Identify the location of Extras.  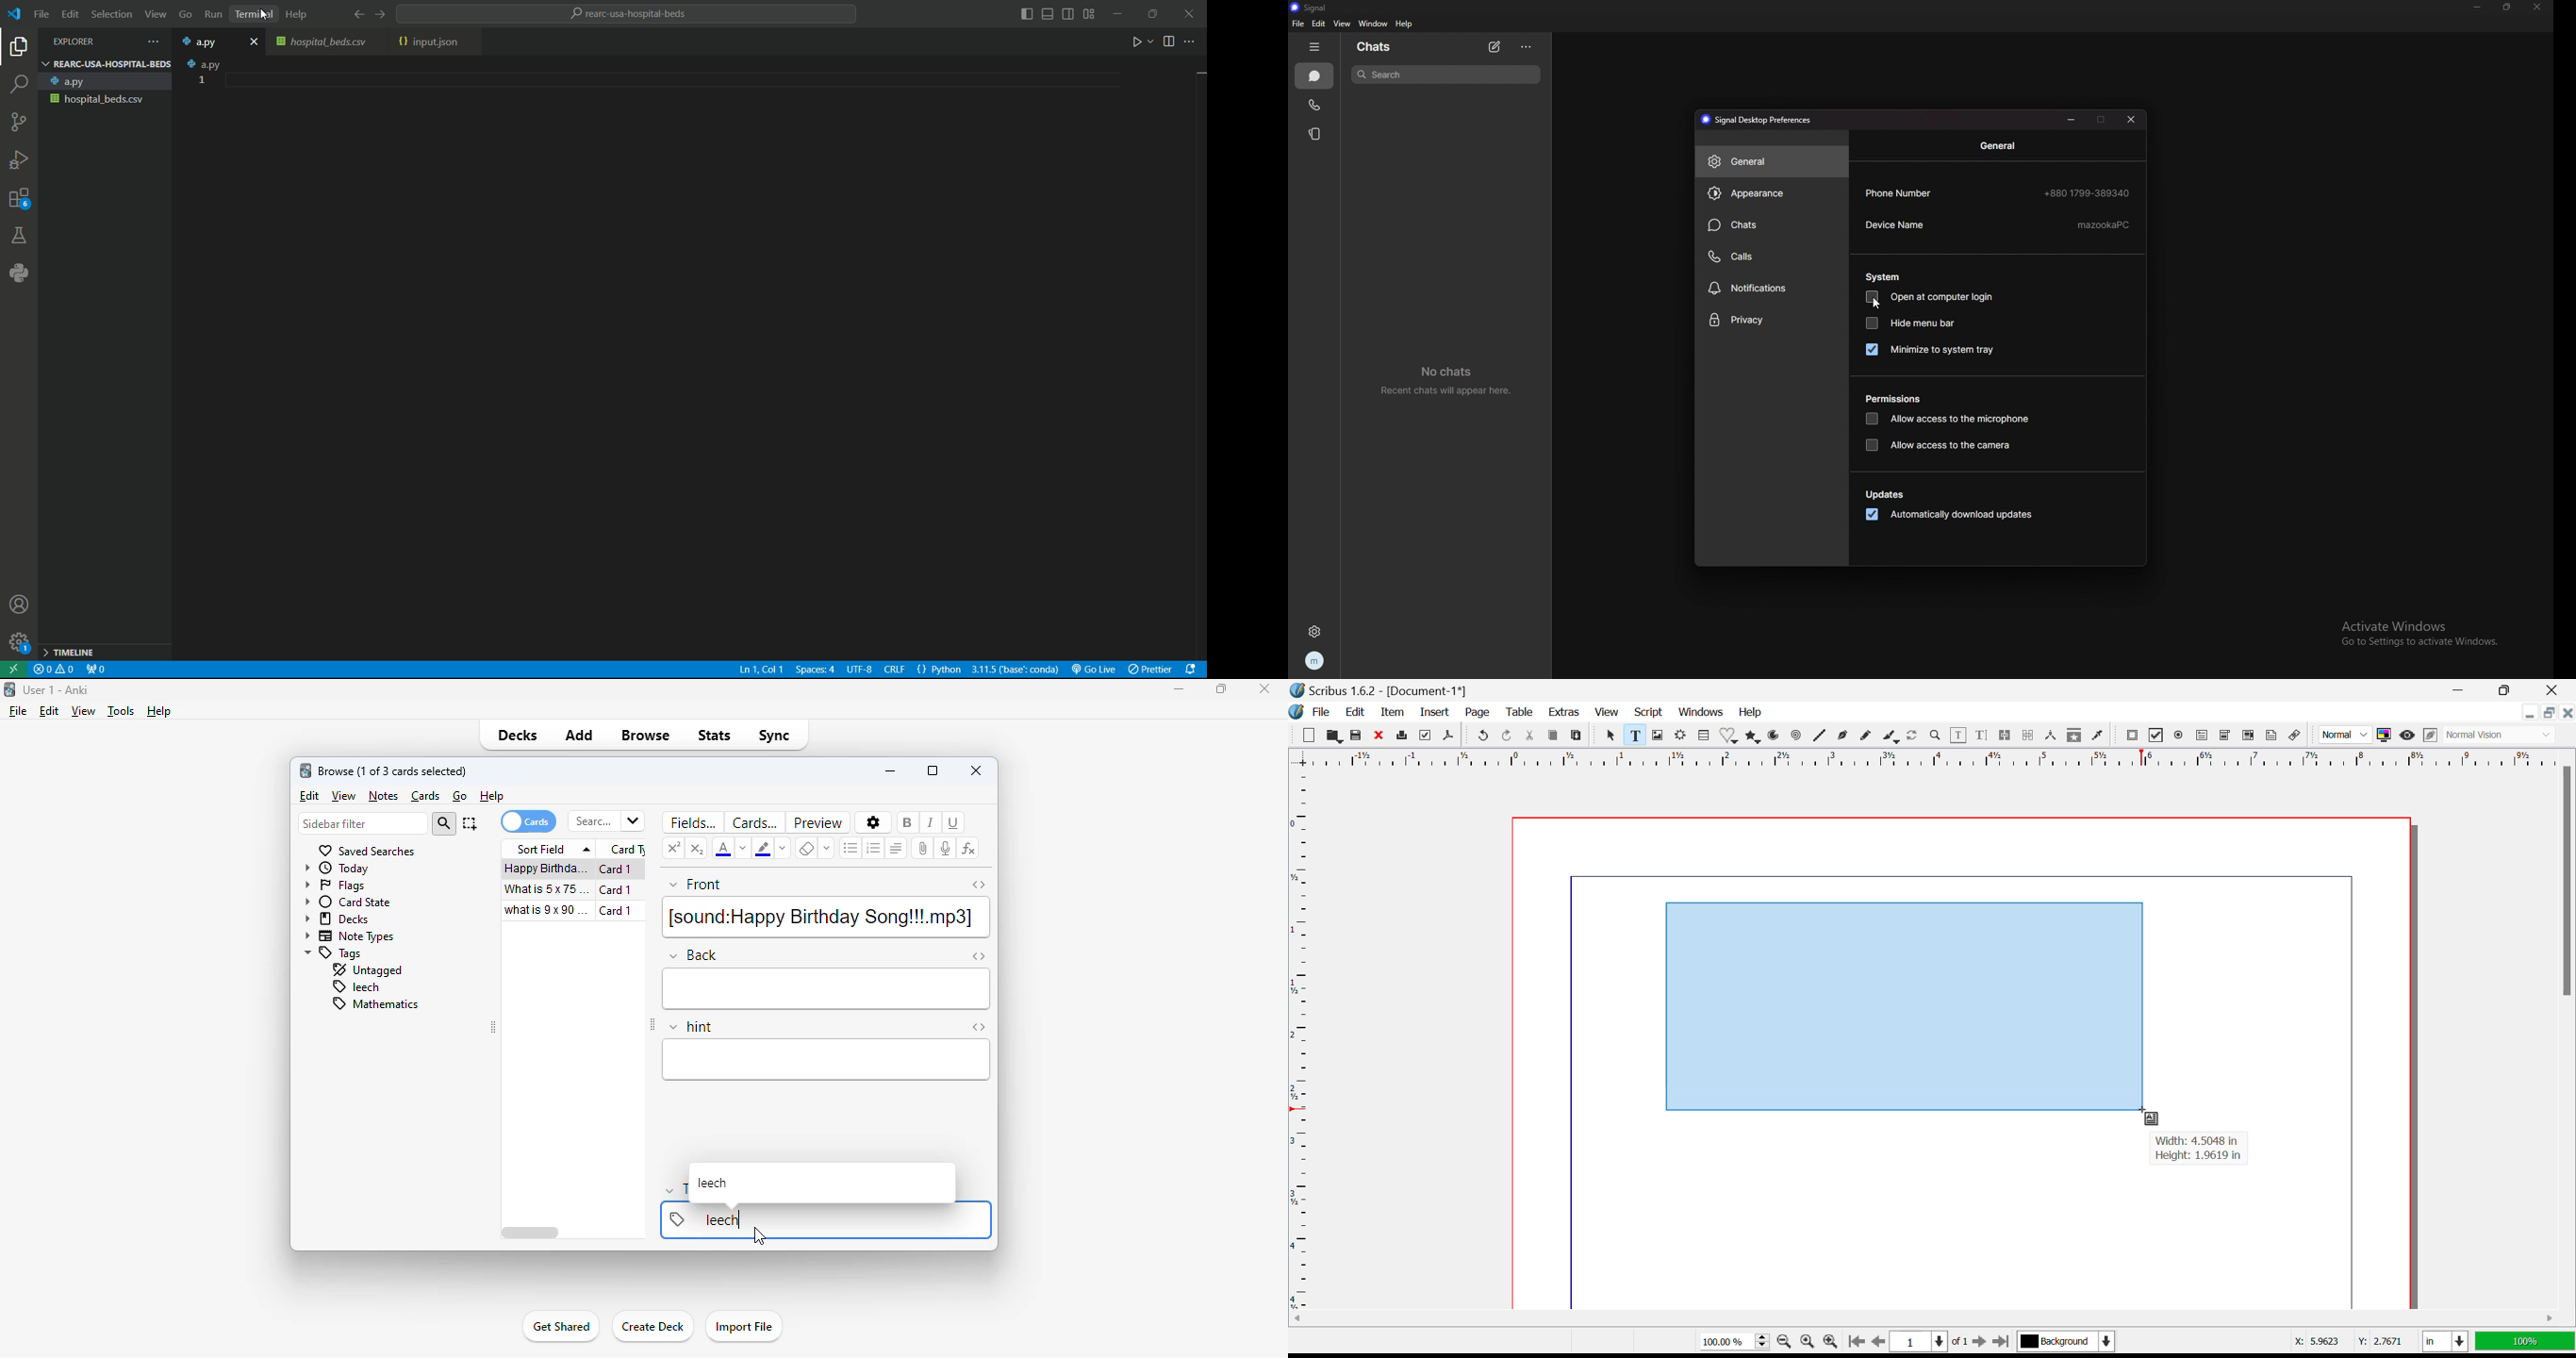
(1563, 713).